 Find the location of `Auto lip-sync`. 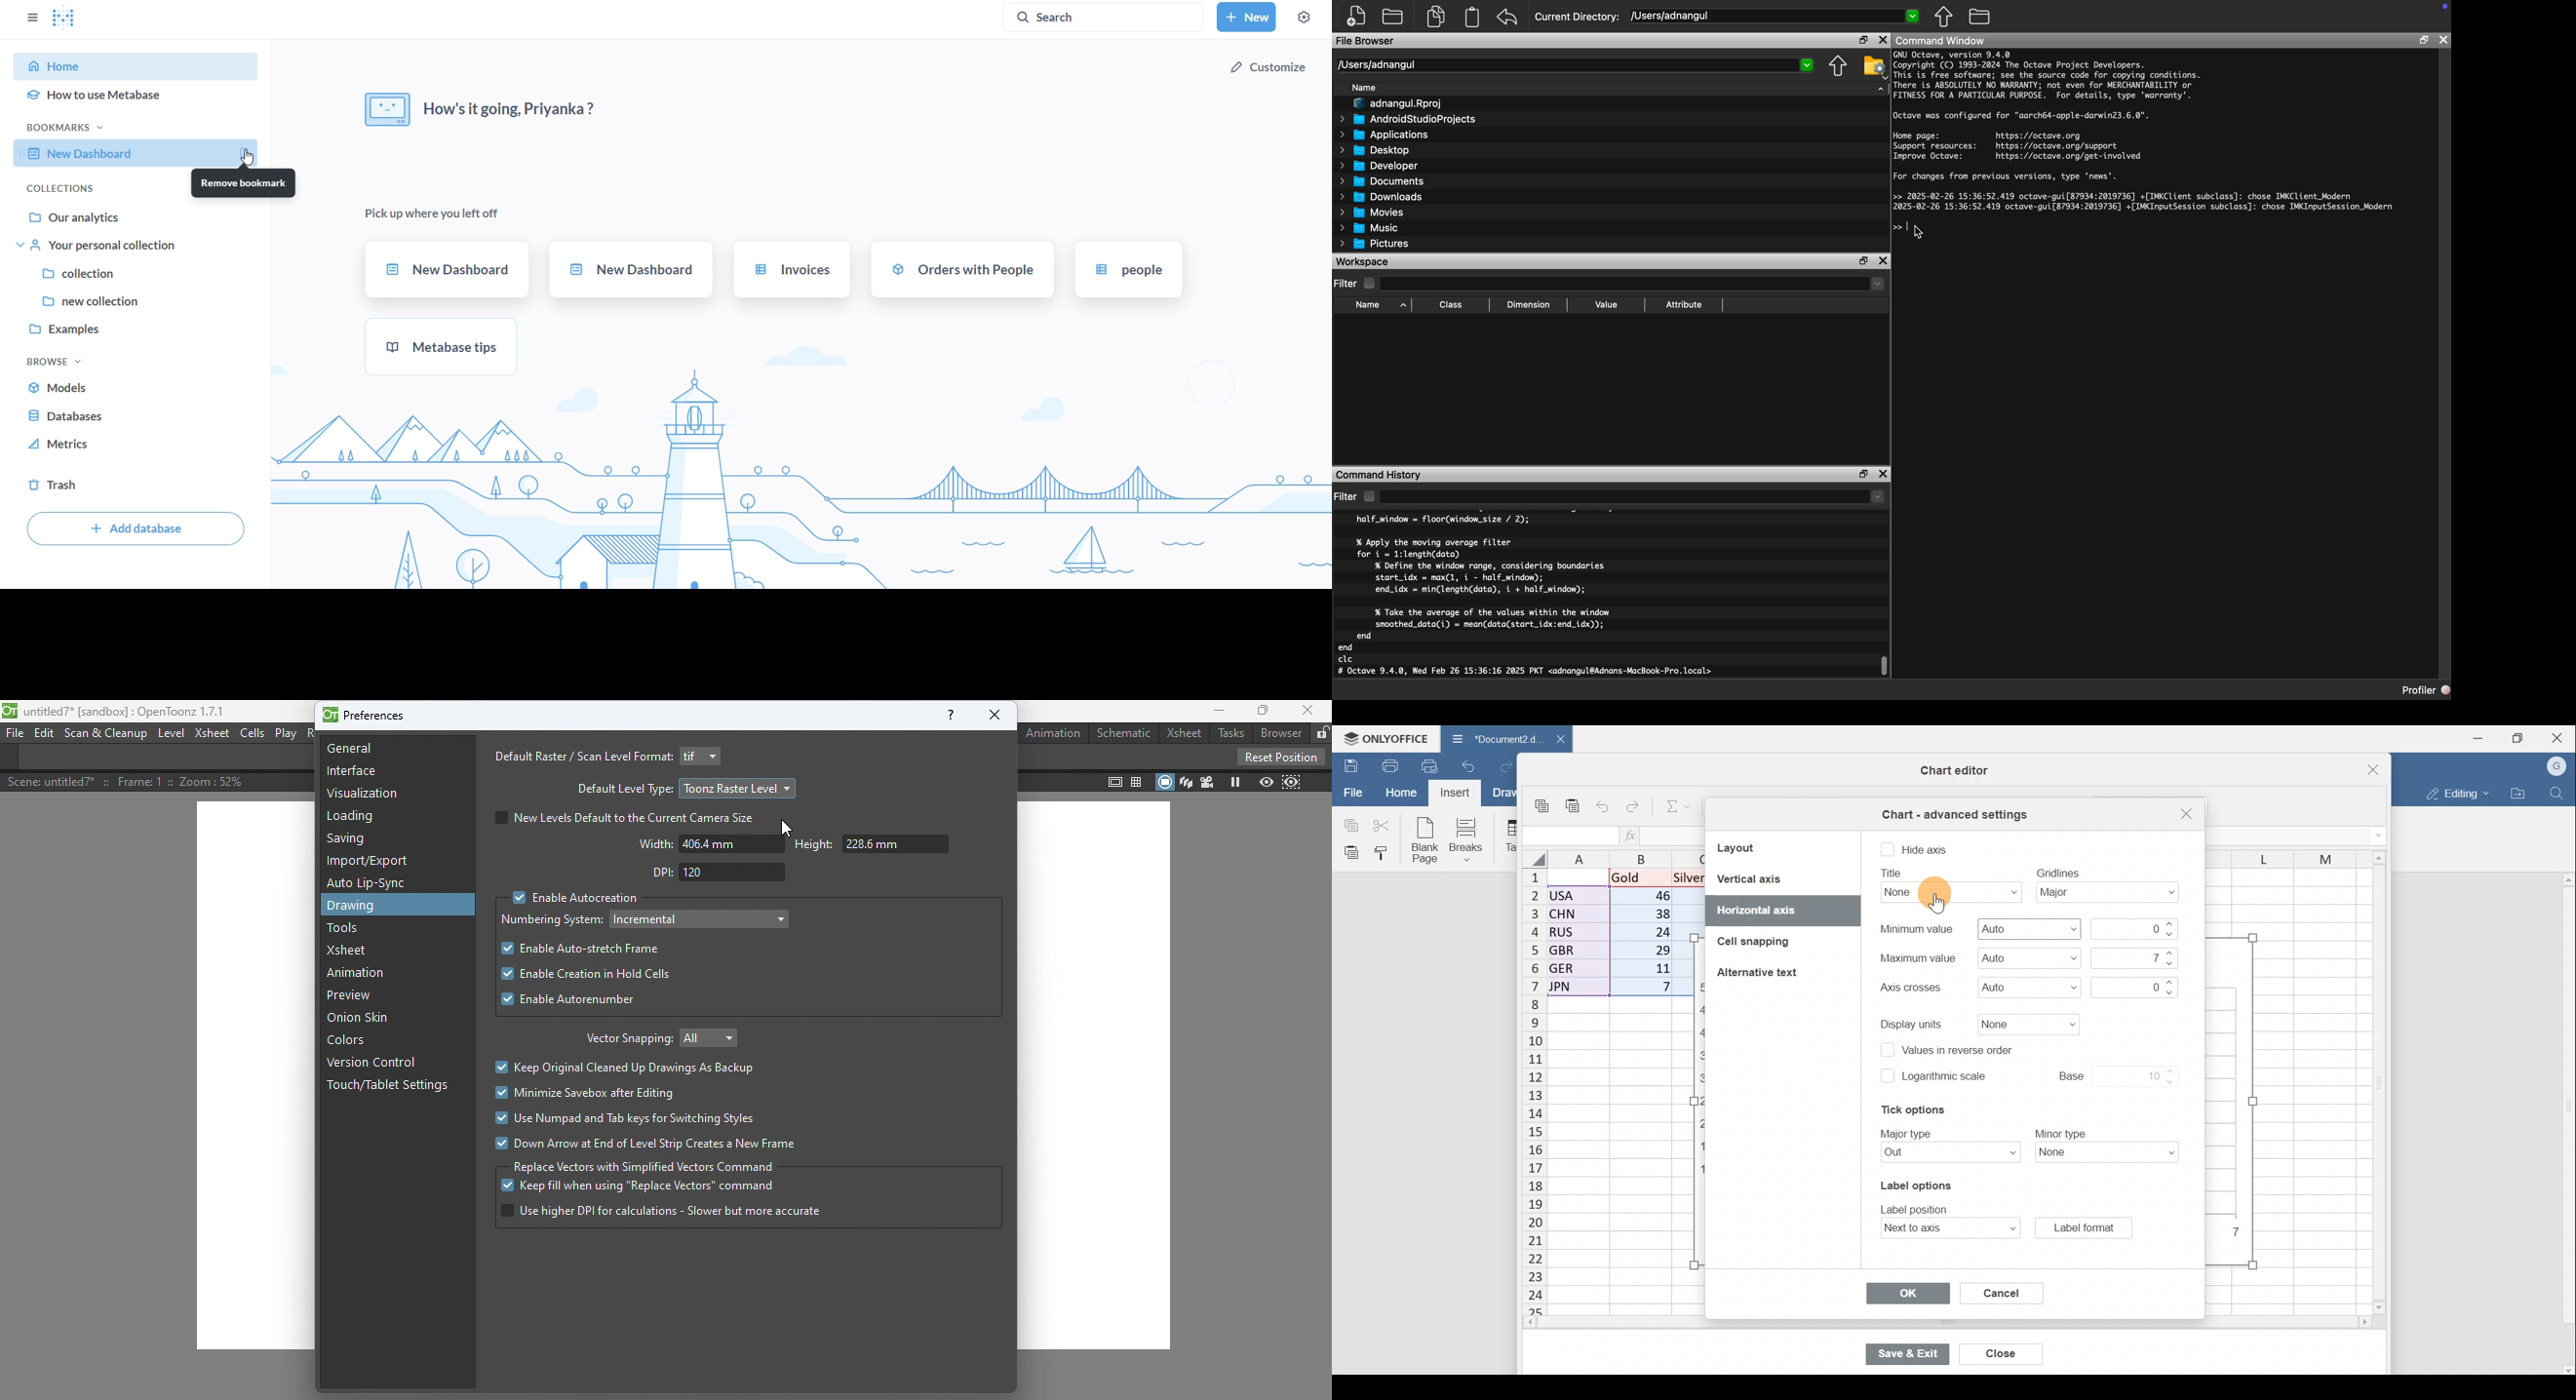

Auto lip-sync is located at coordinates (371, 883).